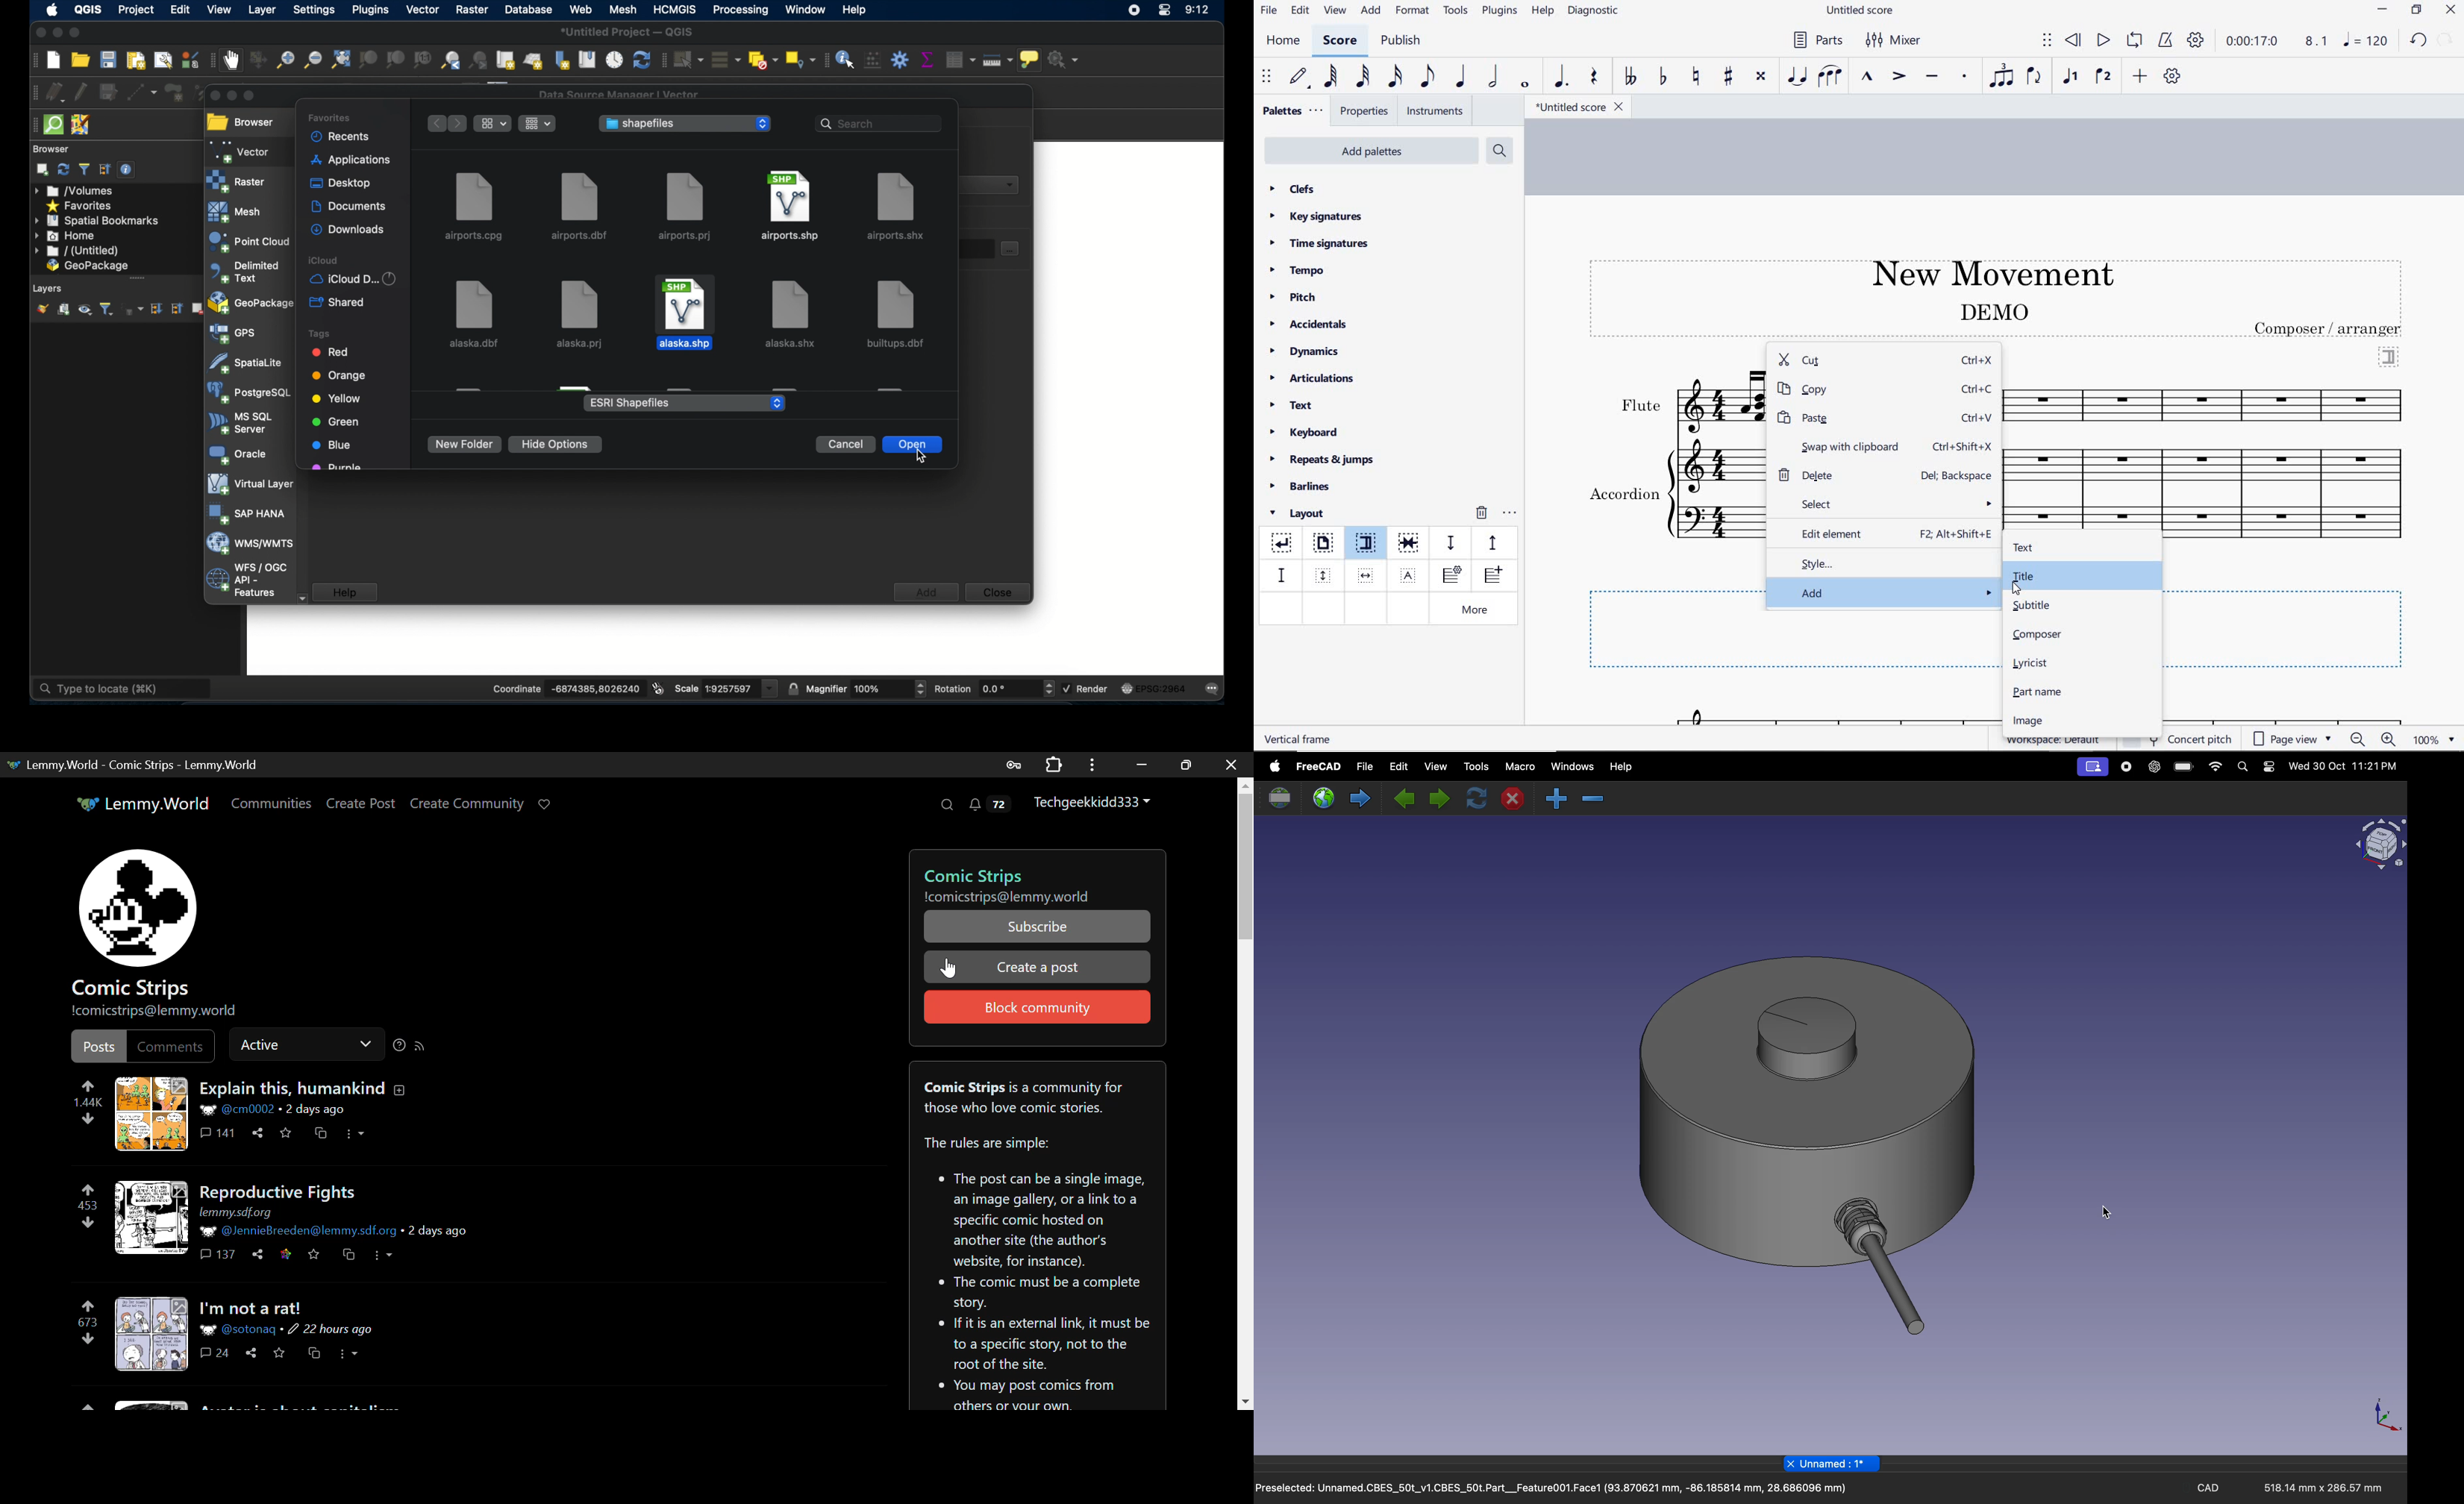  Describe the element at coordinates (1188, 764) in the screenshot. I see `Minimize` at that location.